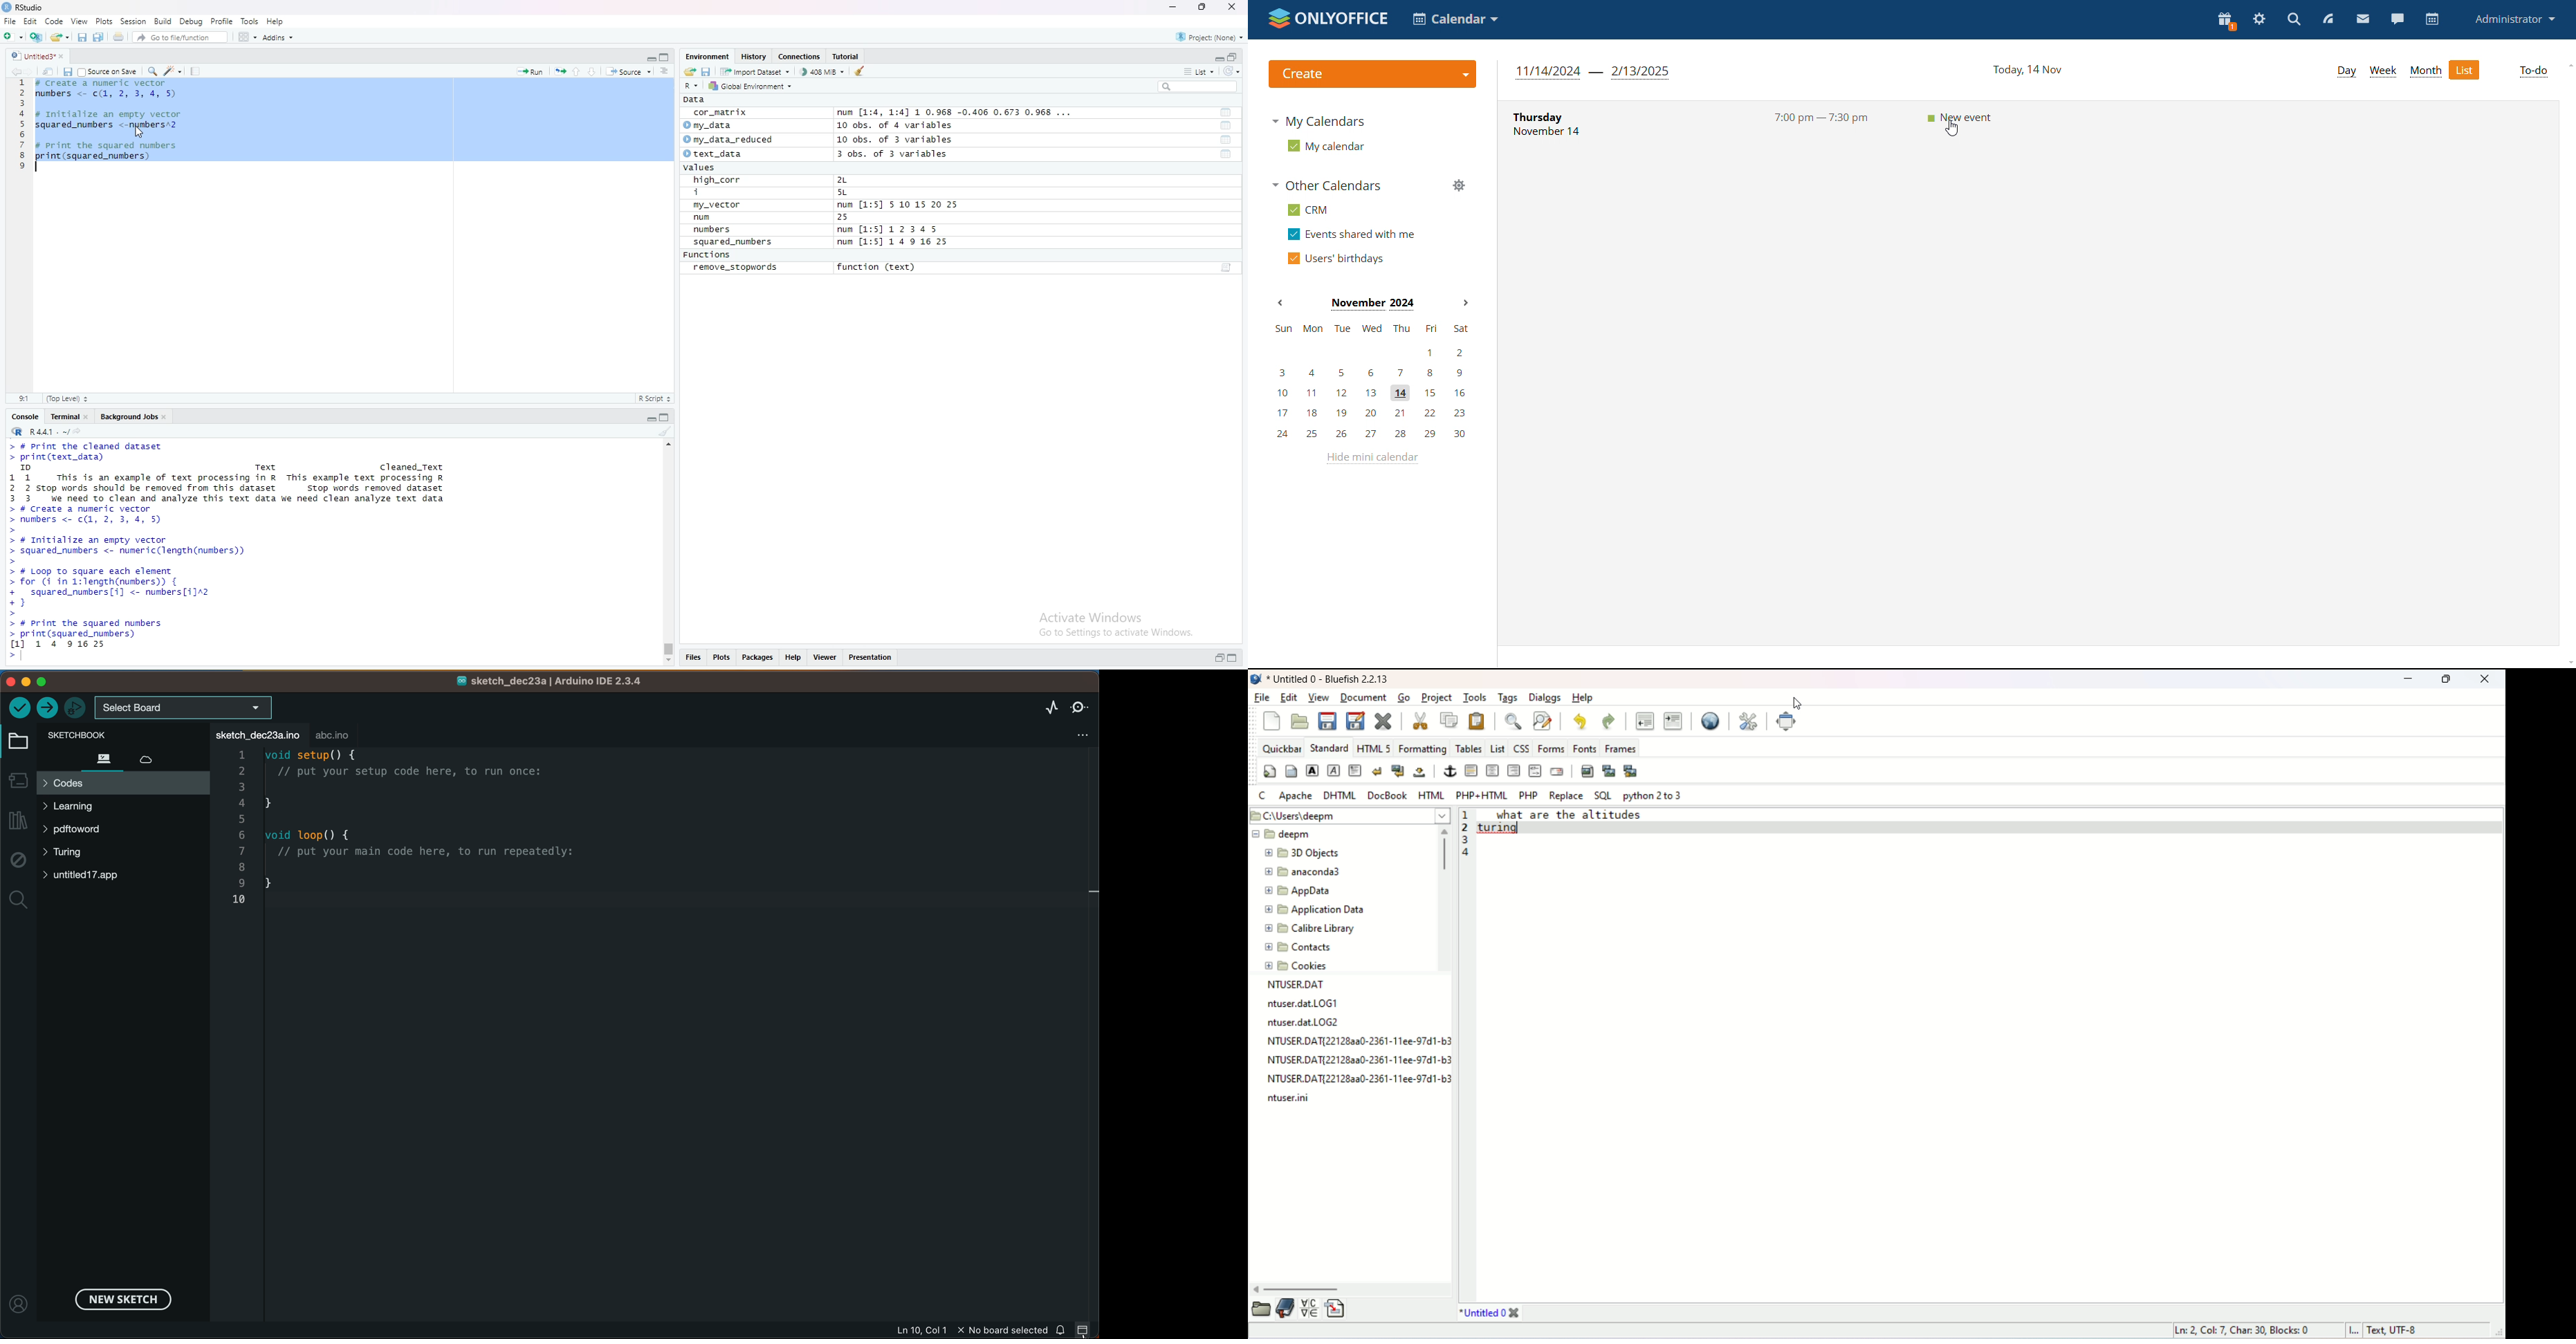 Image resolution: width=2576 pixels, height=1344 pixels. Describe the element at coordinates (179, 36) in the screenshot. I see `Go to file/function` at that location.